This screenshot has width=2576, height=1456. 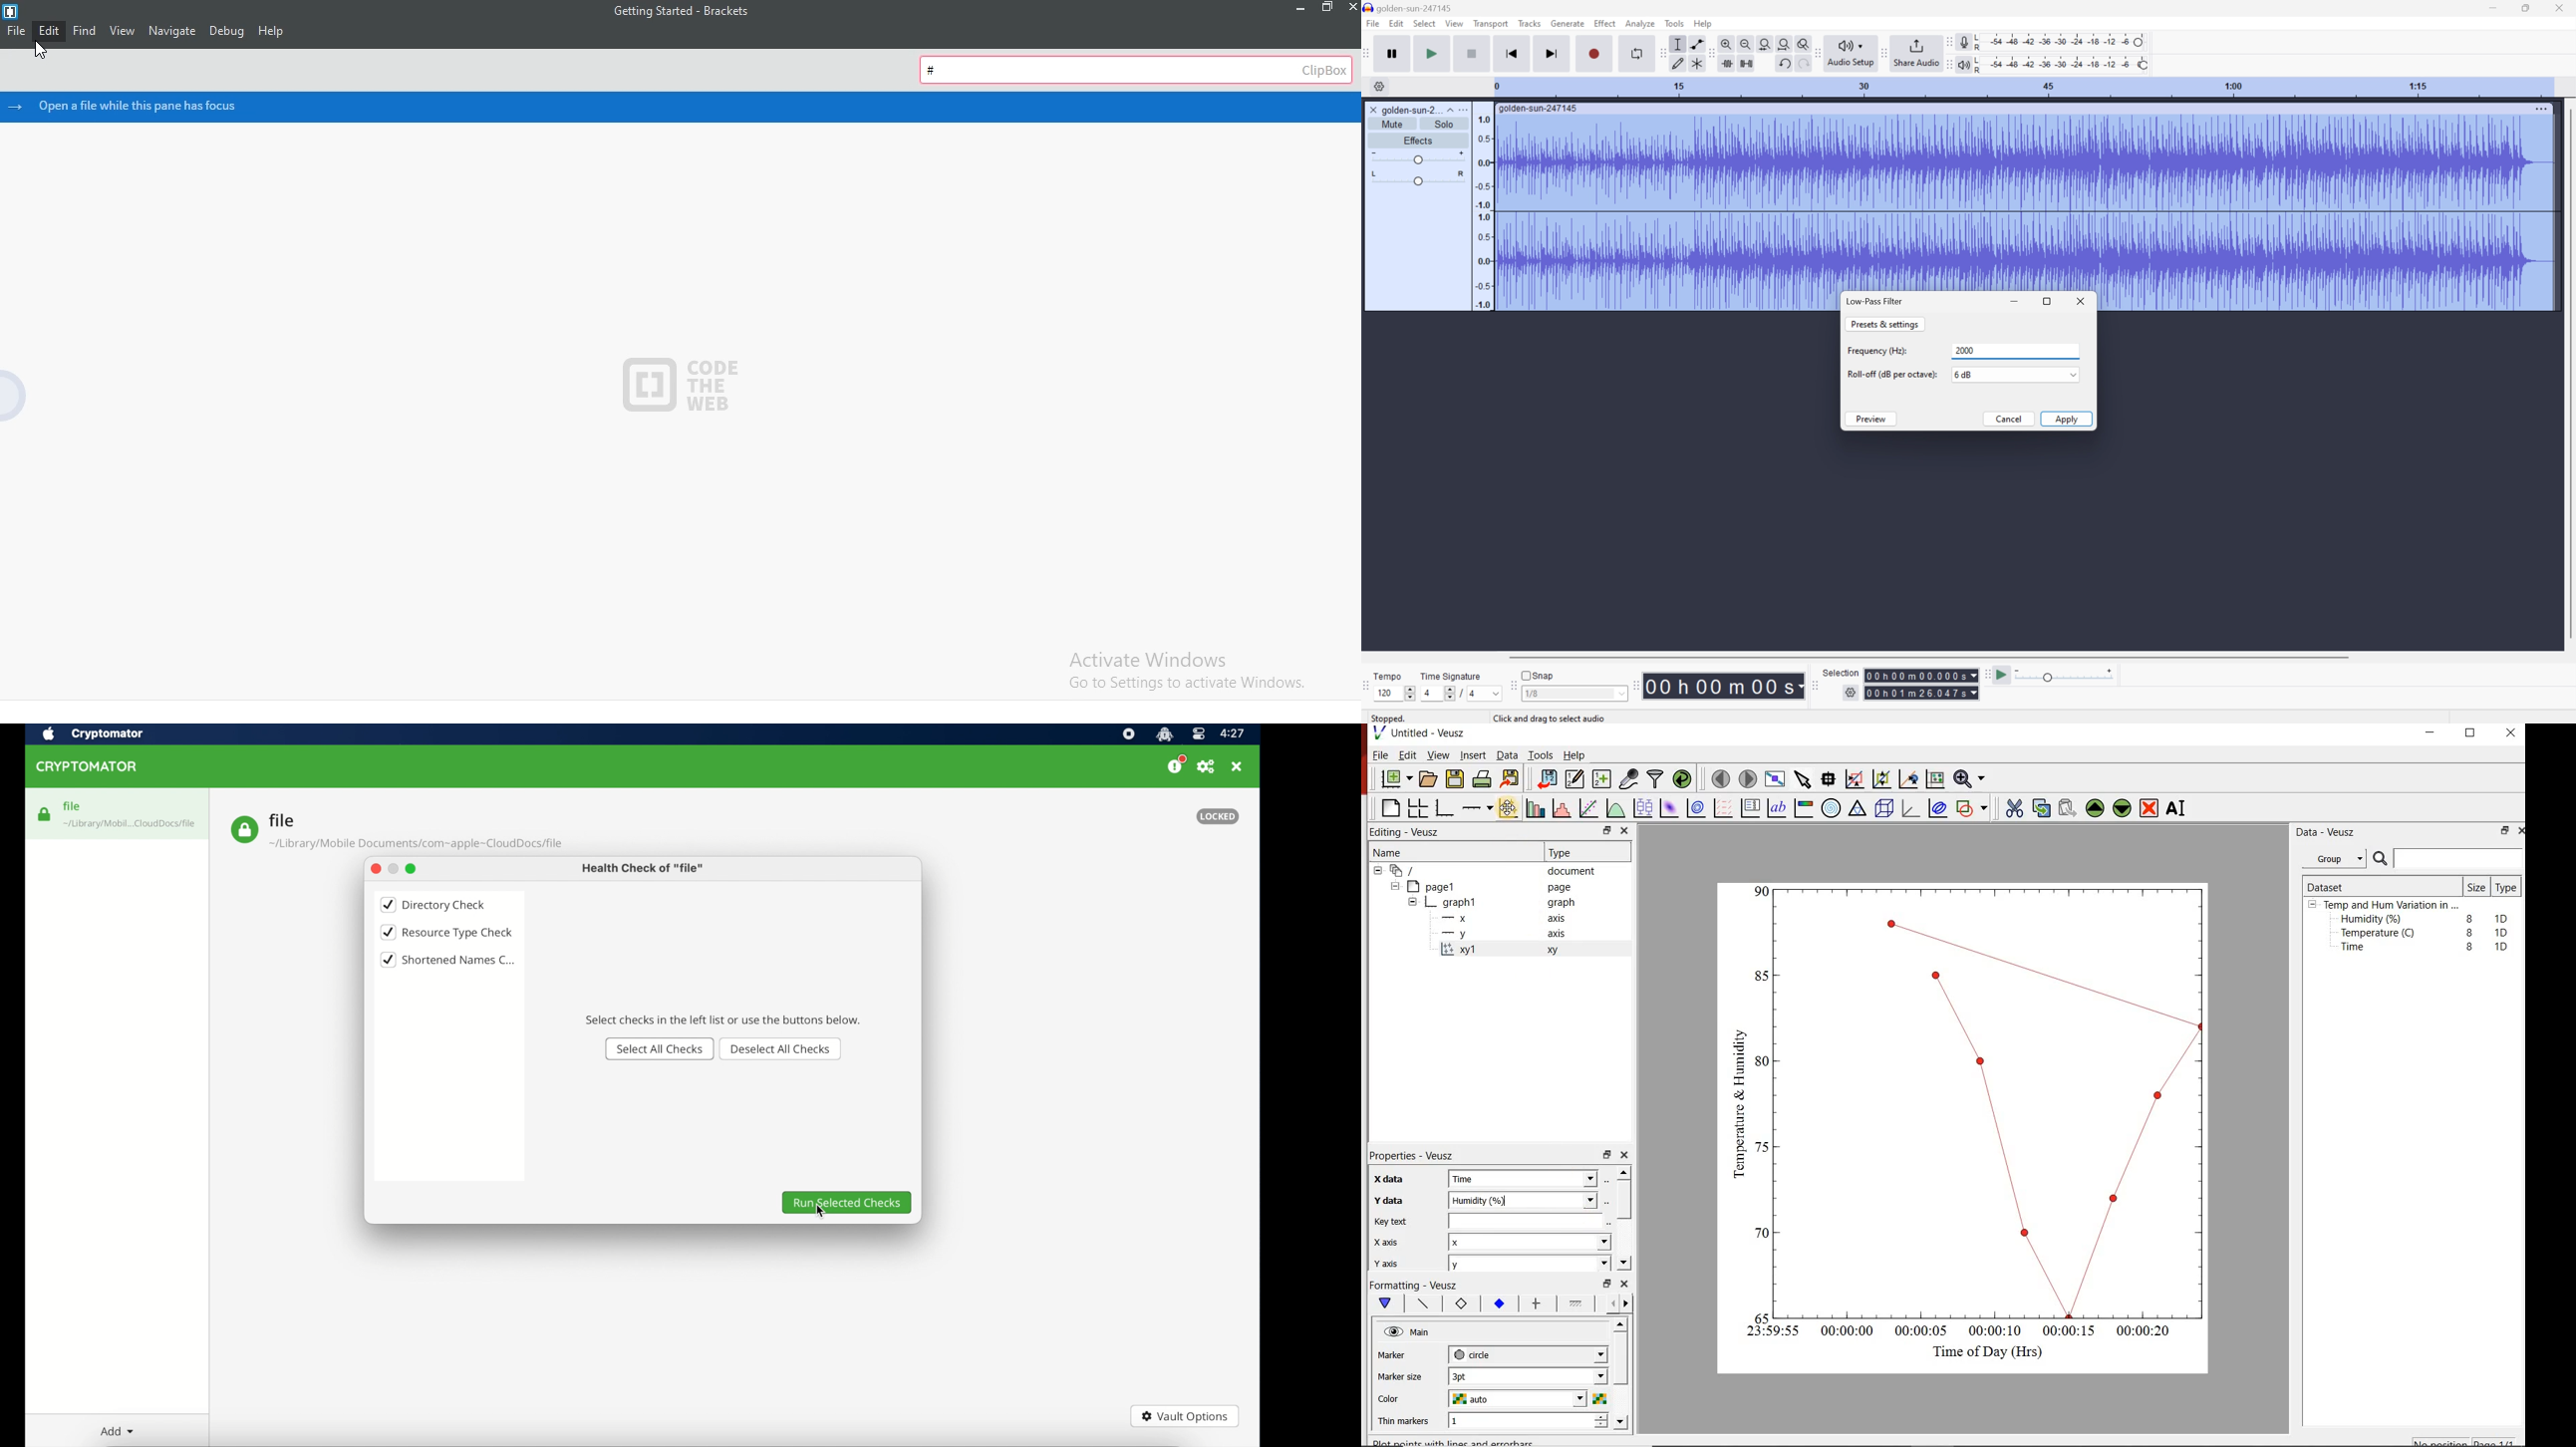 What do you see at coordinates (1589, 807) in the screenshot?
I see `Fit a function to data` at bounding box center [1589, 807].